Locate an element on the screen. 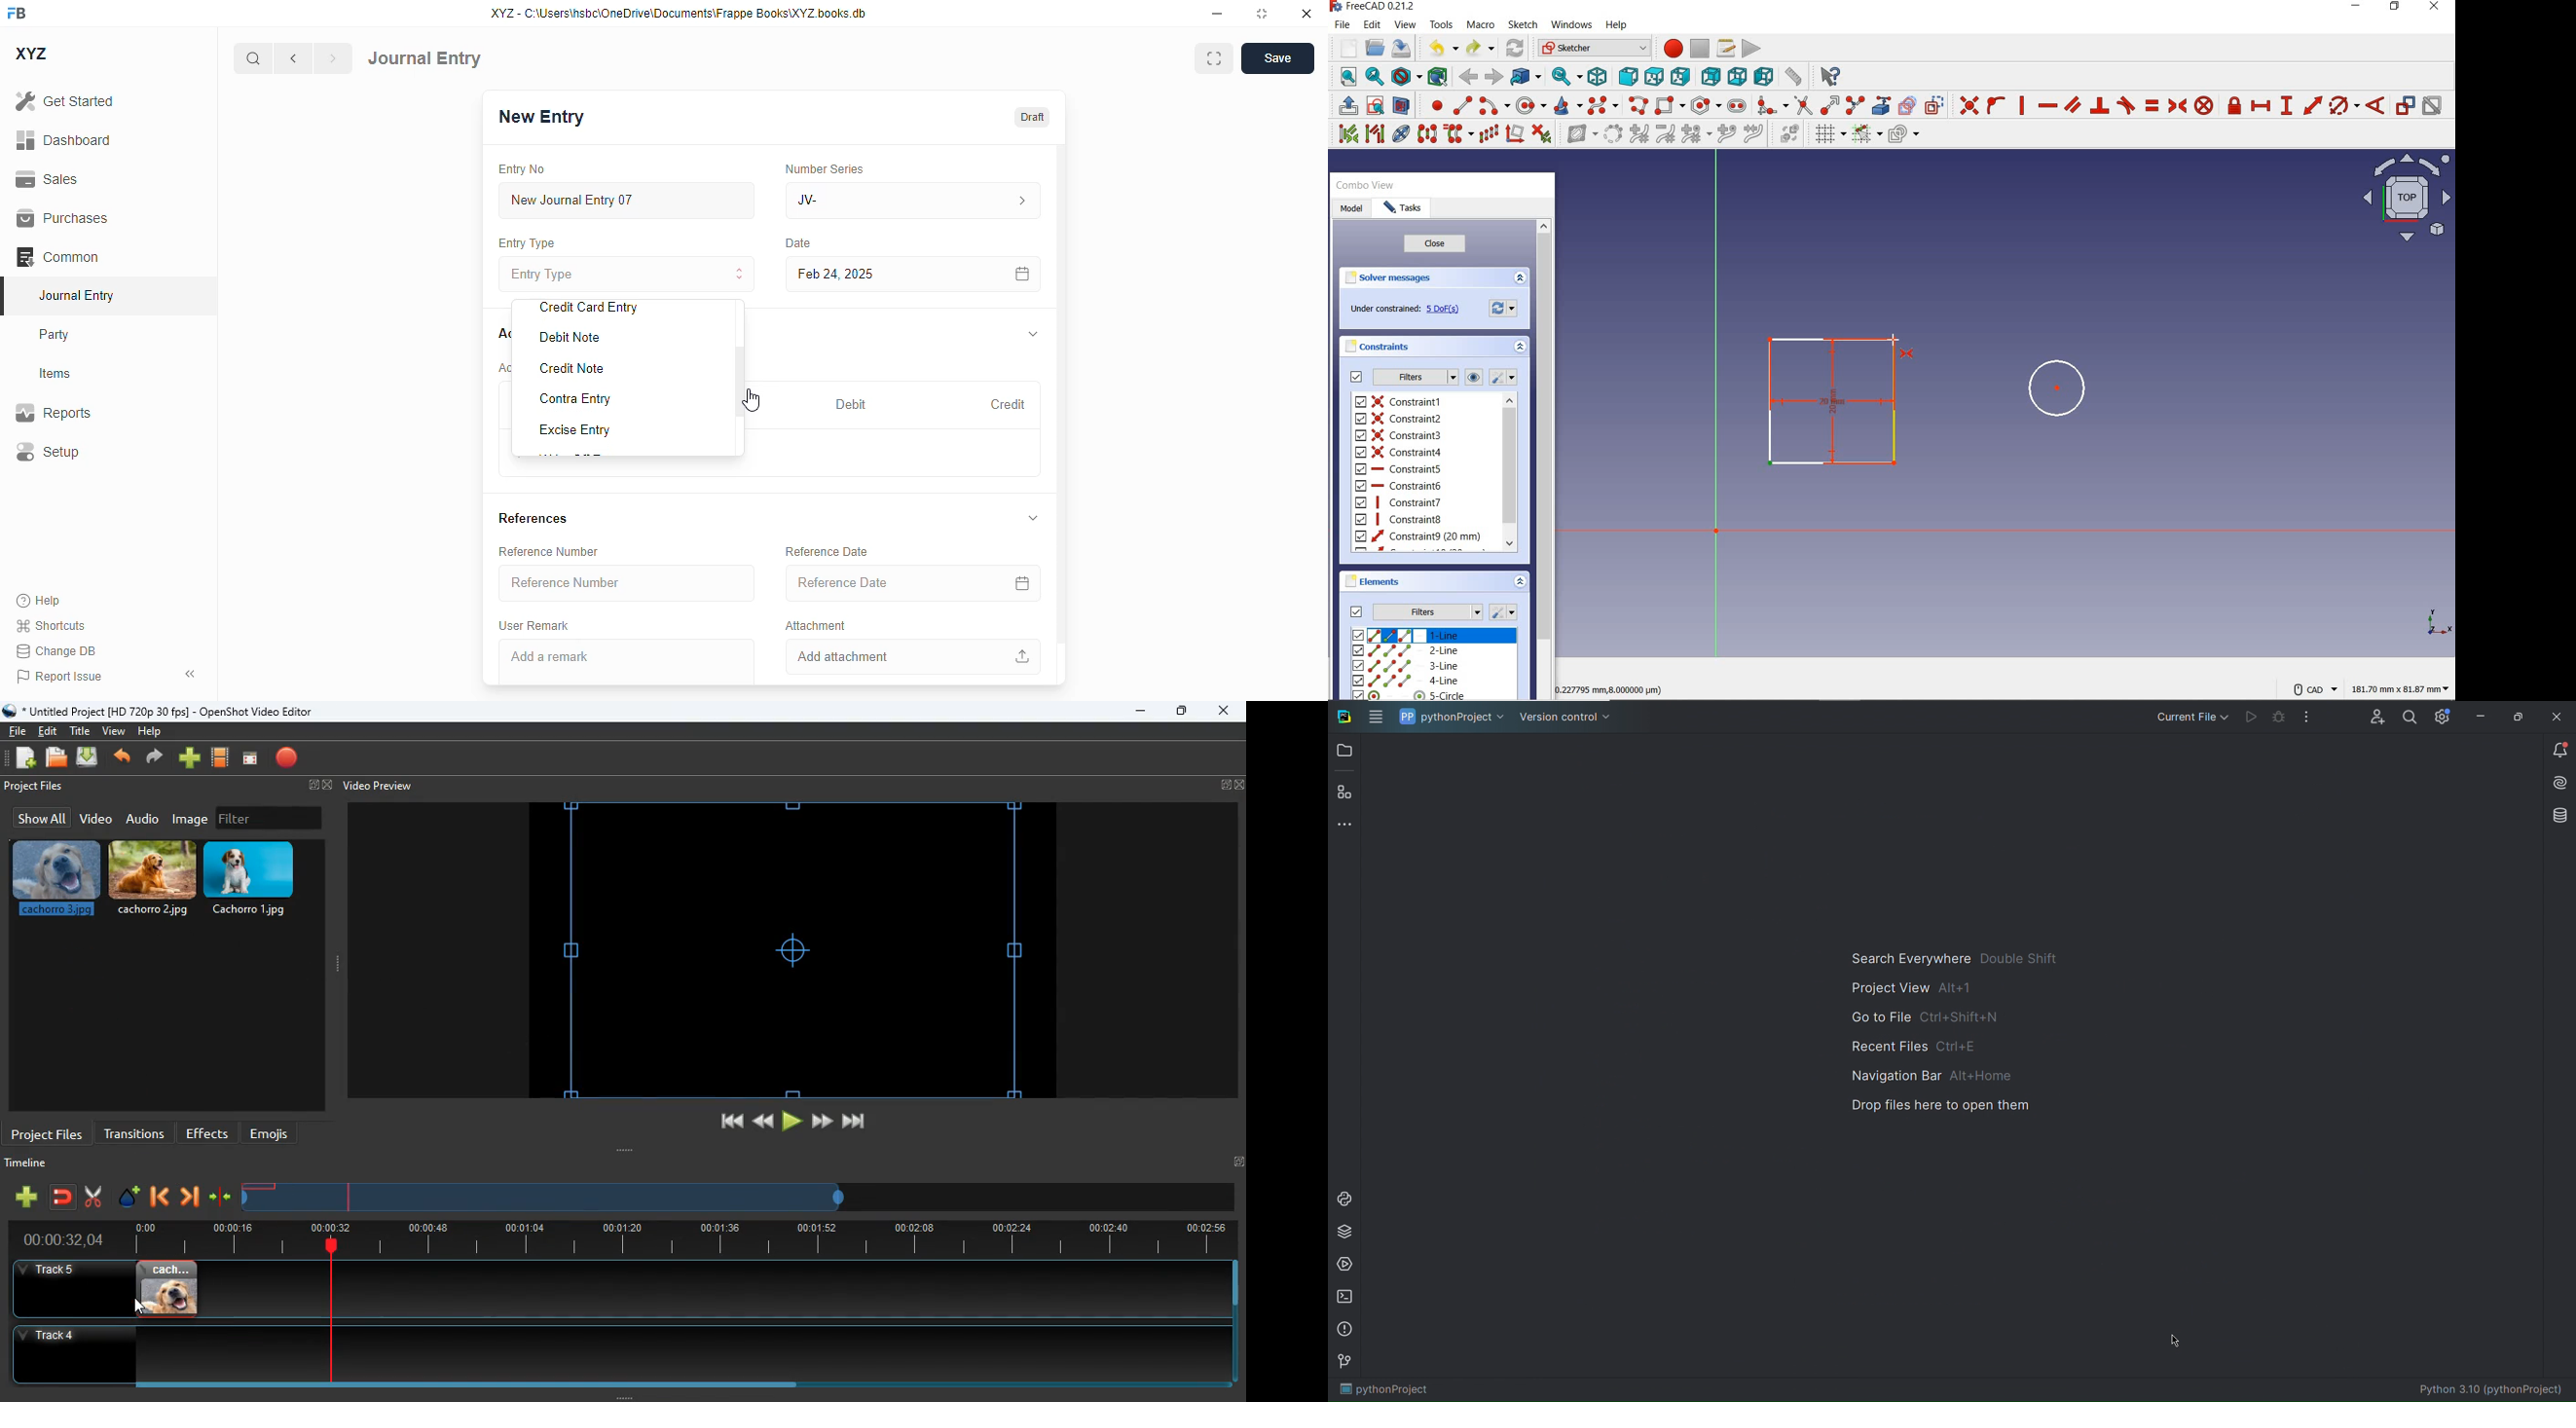 Image resolution: width=2576 pixels, height=1428 pixels. Notifications is located at coordinates (2558, 749).